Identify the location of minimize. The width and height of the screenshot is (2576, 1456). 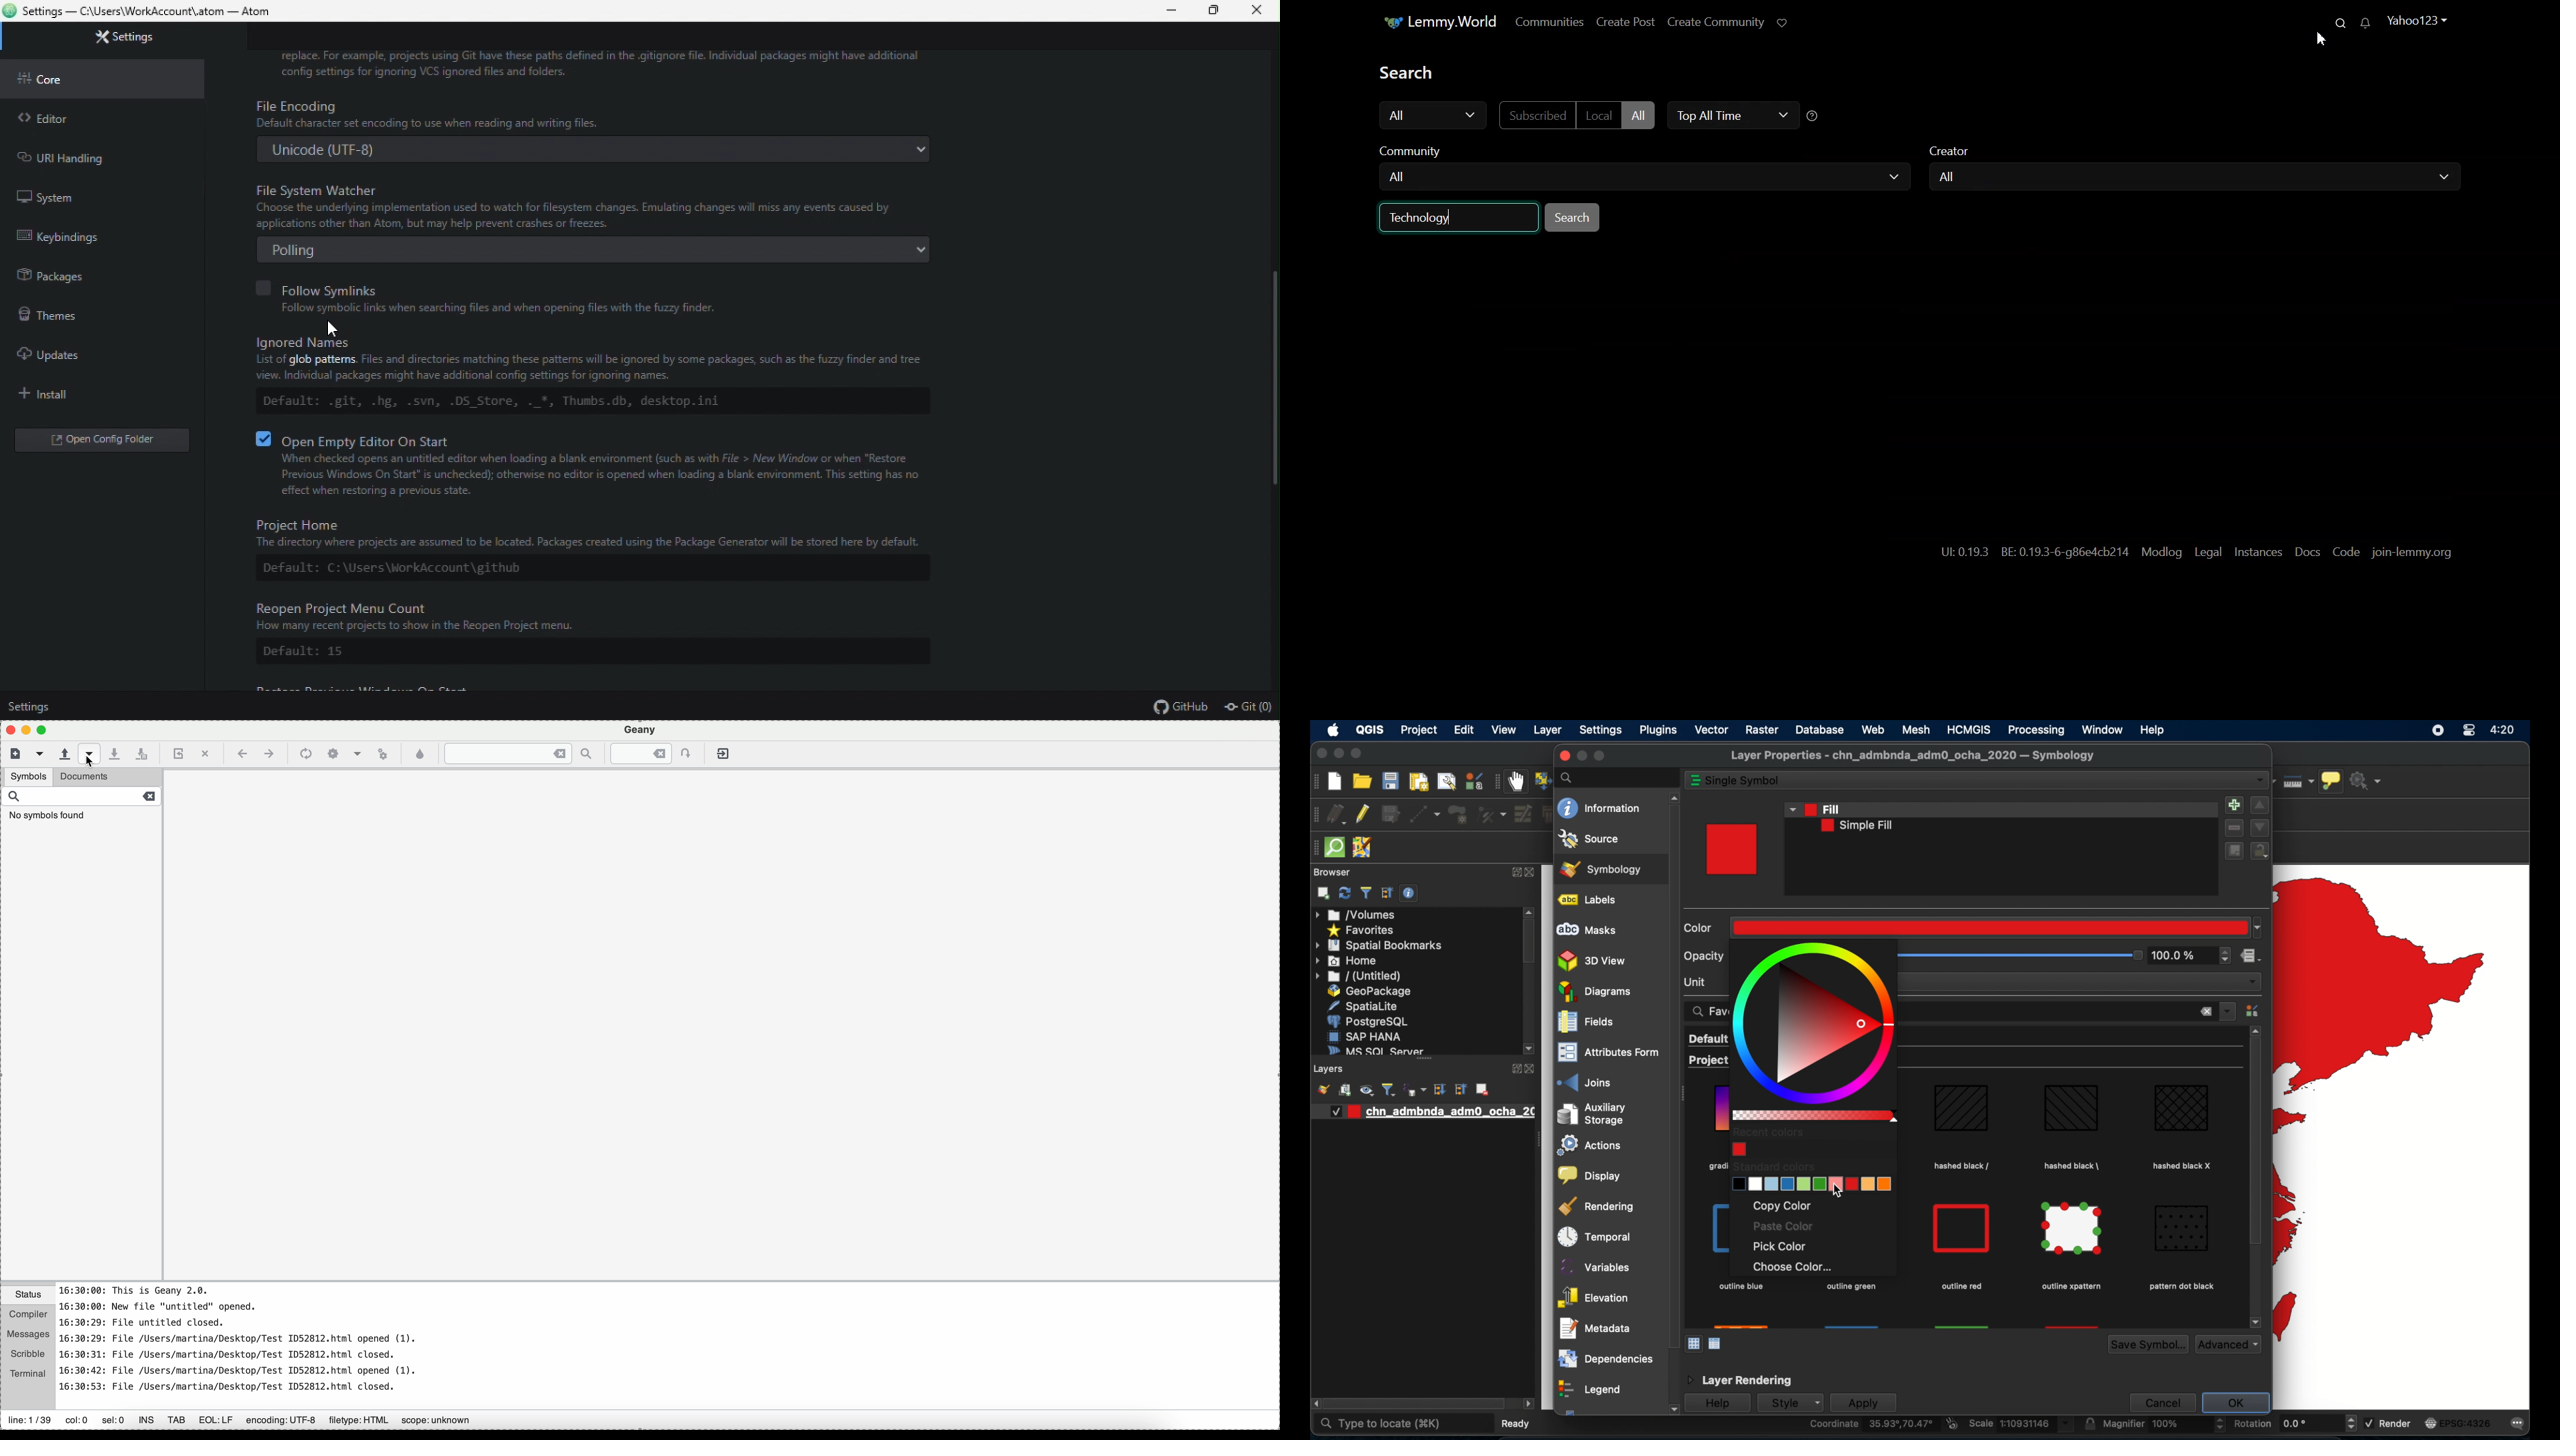
(46, 731).